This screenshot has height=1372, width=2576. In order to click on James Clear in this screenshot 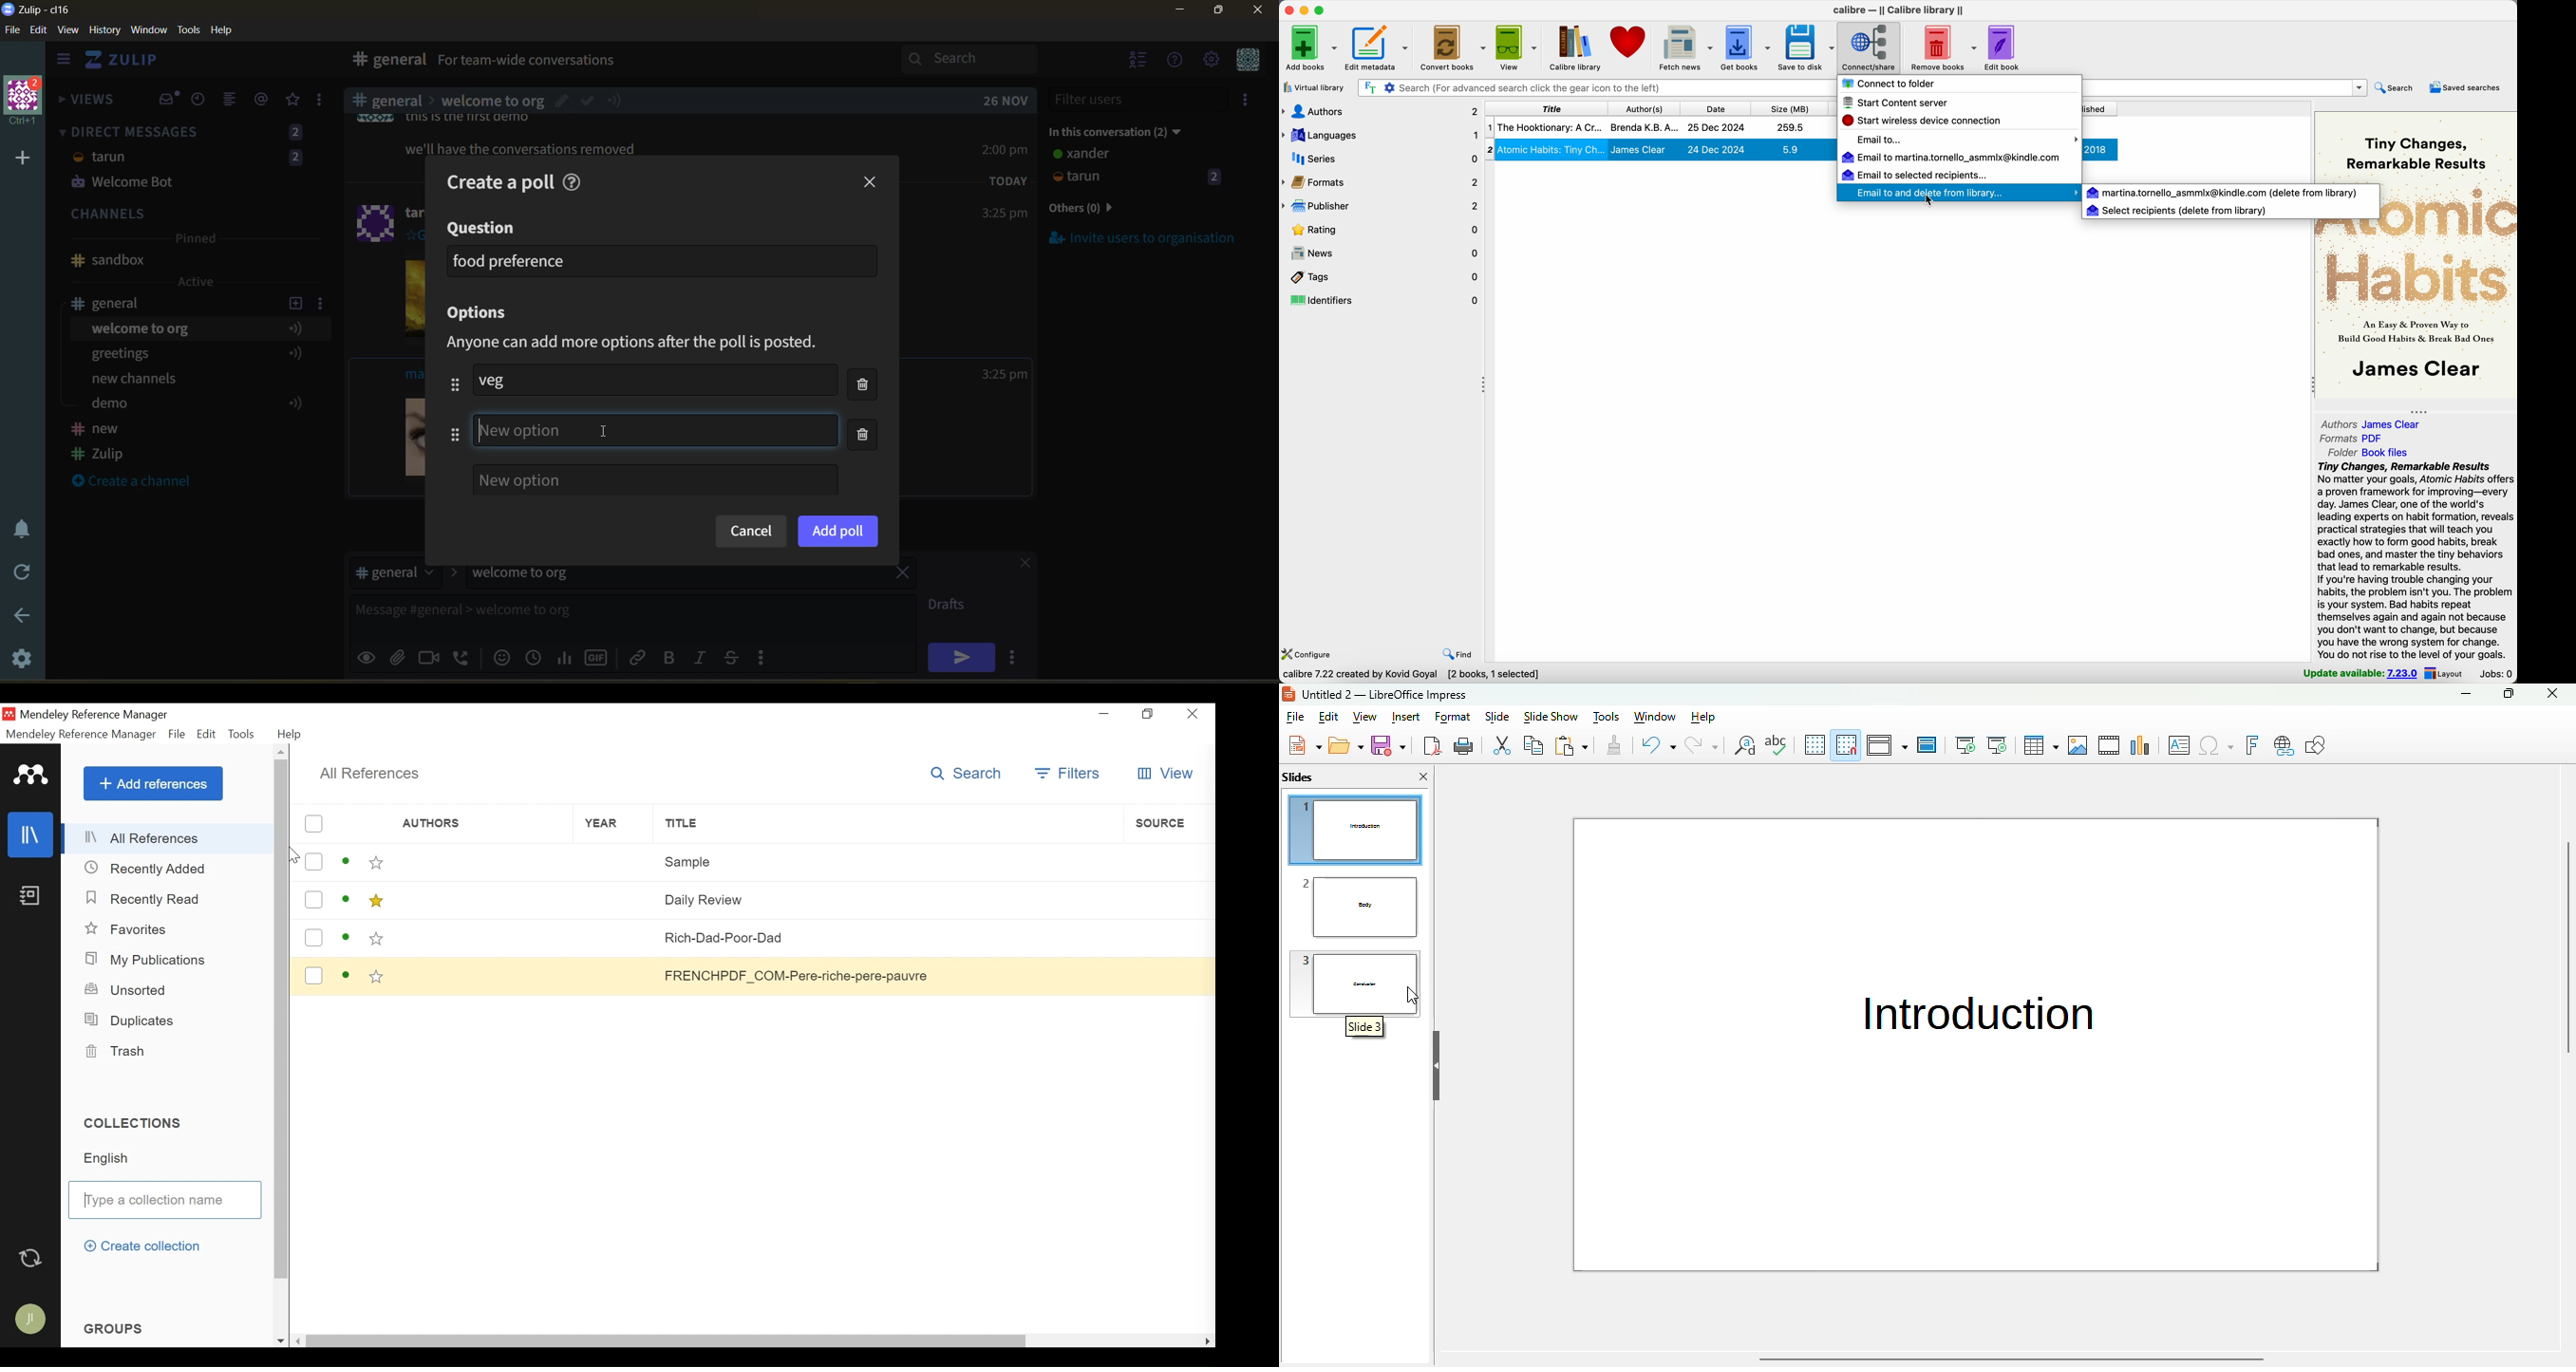, I will do `click(2421, 369)`.